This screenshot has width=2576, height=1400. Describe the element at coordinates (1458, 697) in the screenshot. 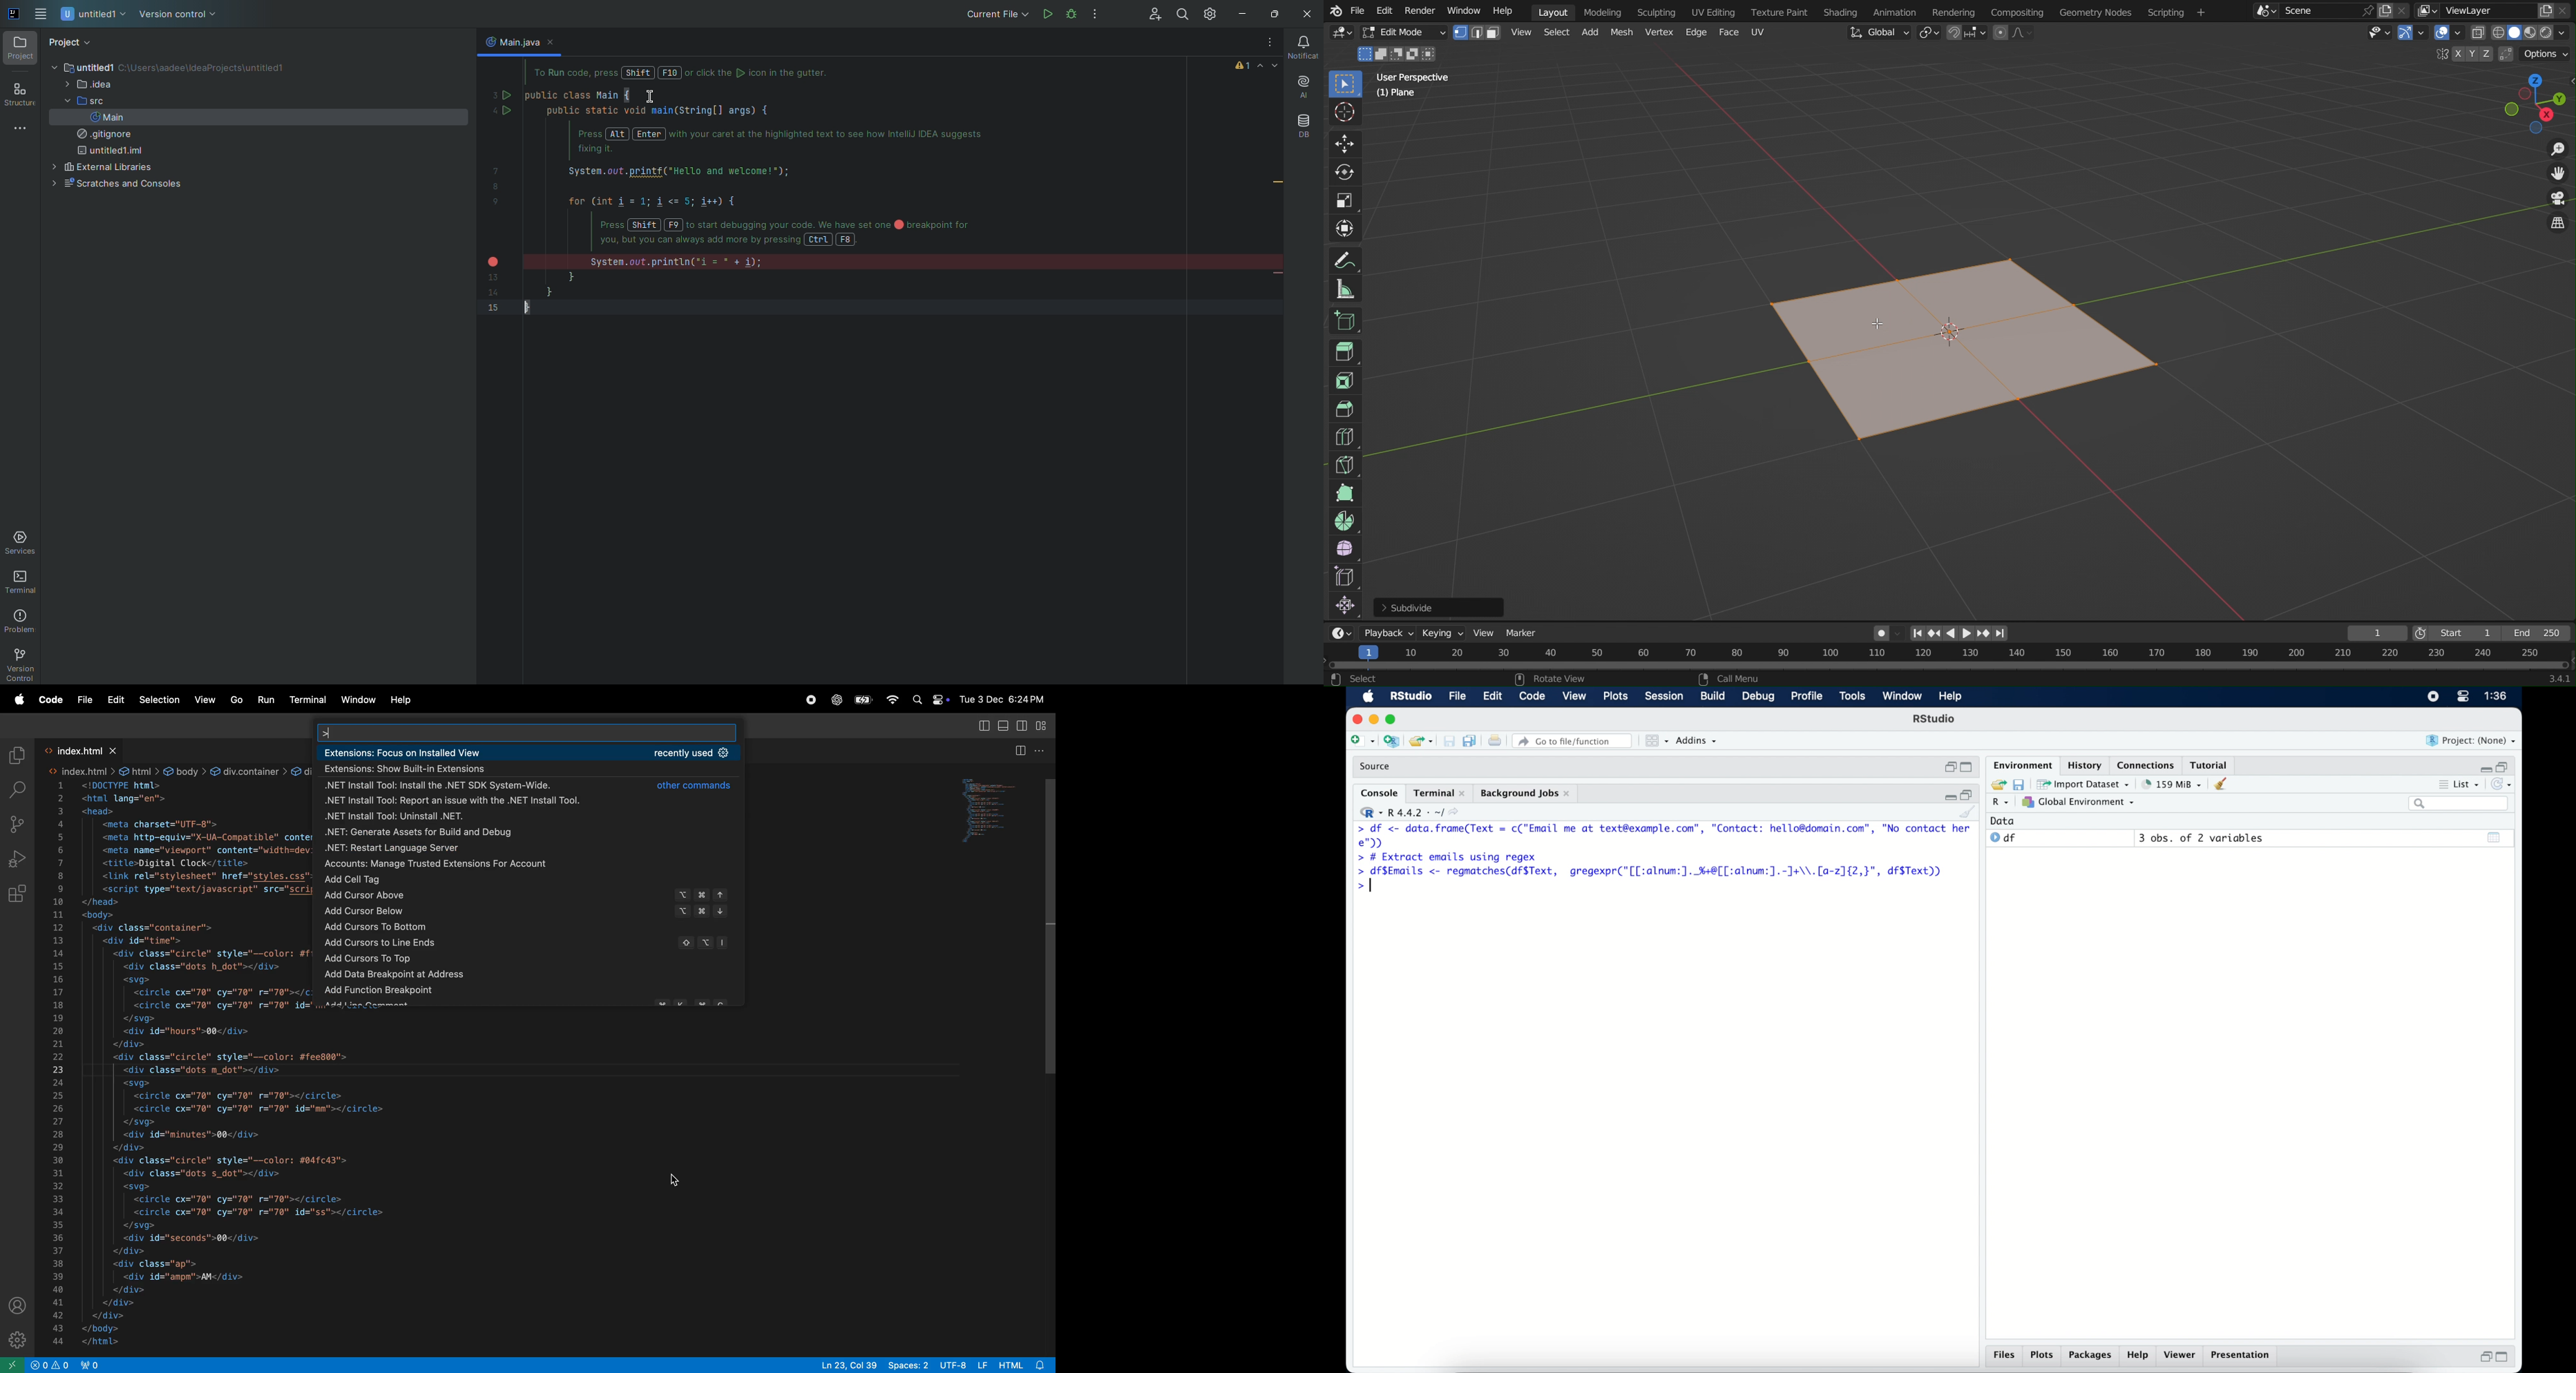

I see `file` at that location.